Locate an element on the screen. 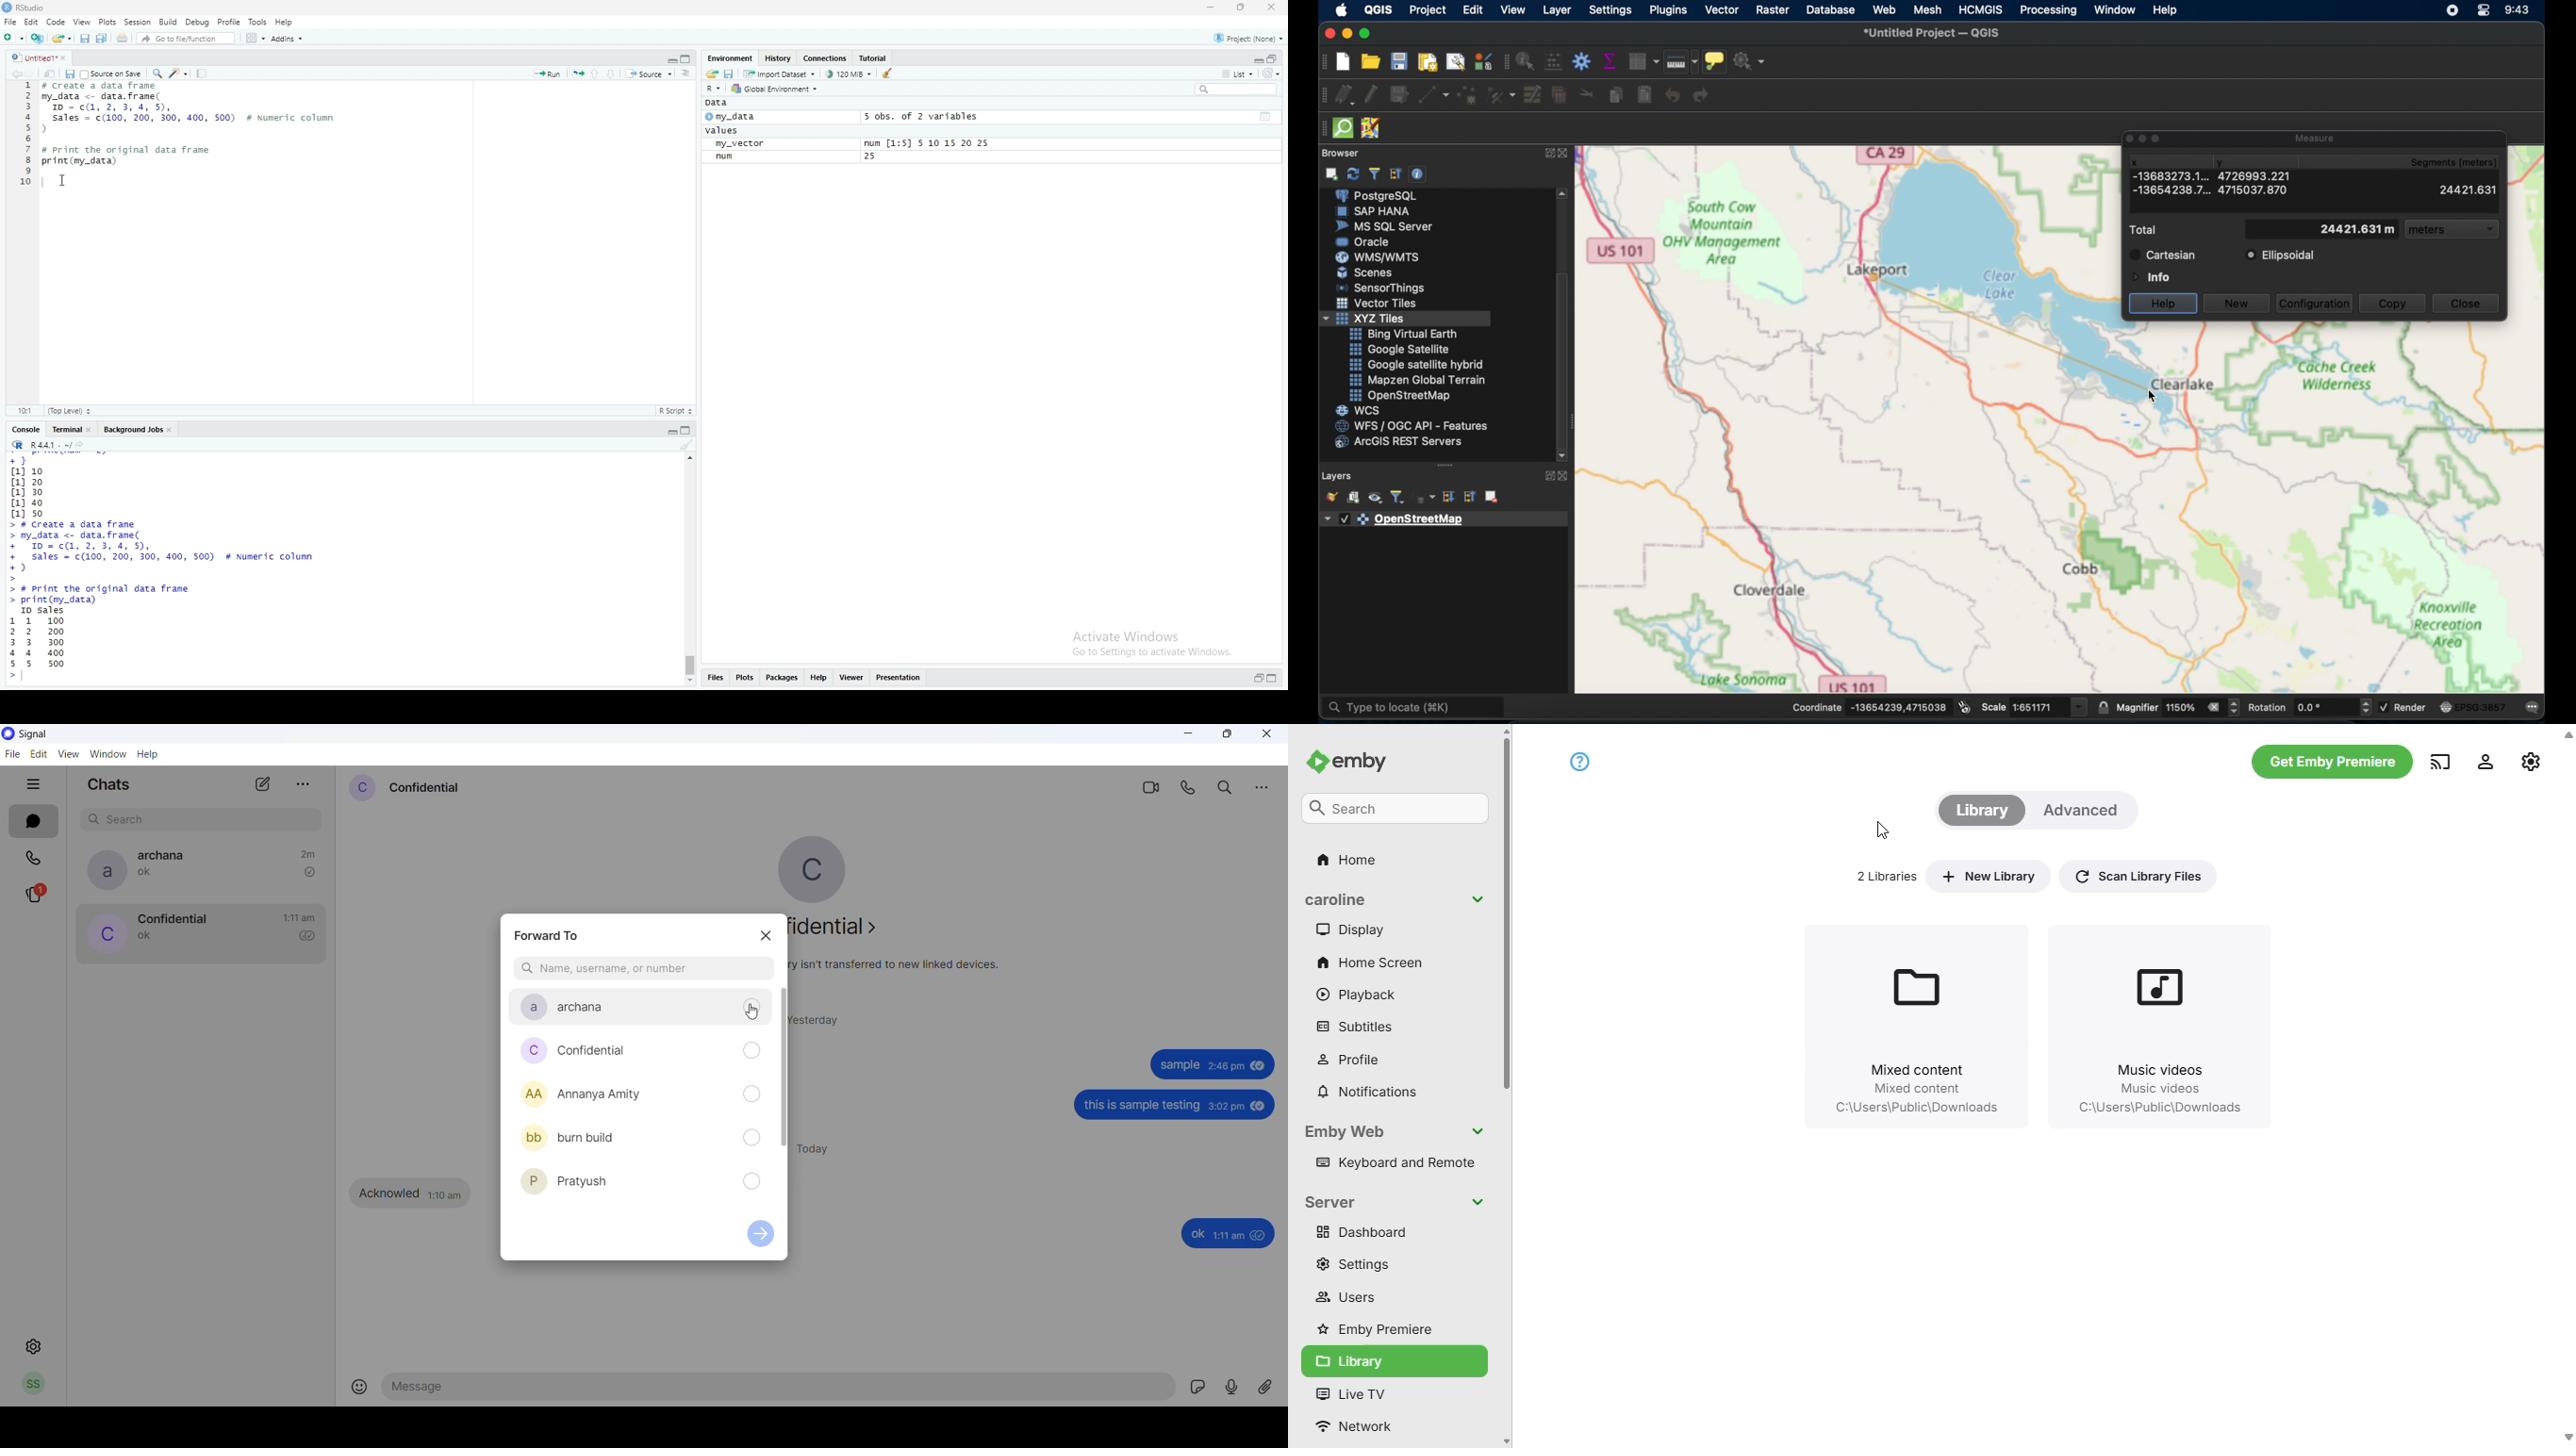 This screenshot has width=2576, height=1456. style manager is located at coordinates (1482, 61).